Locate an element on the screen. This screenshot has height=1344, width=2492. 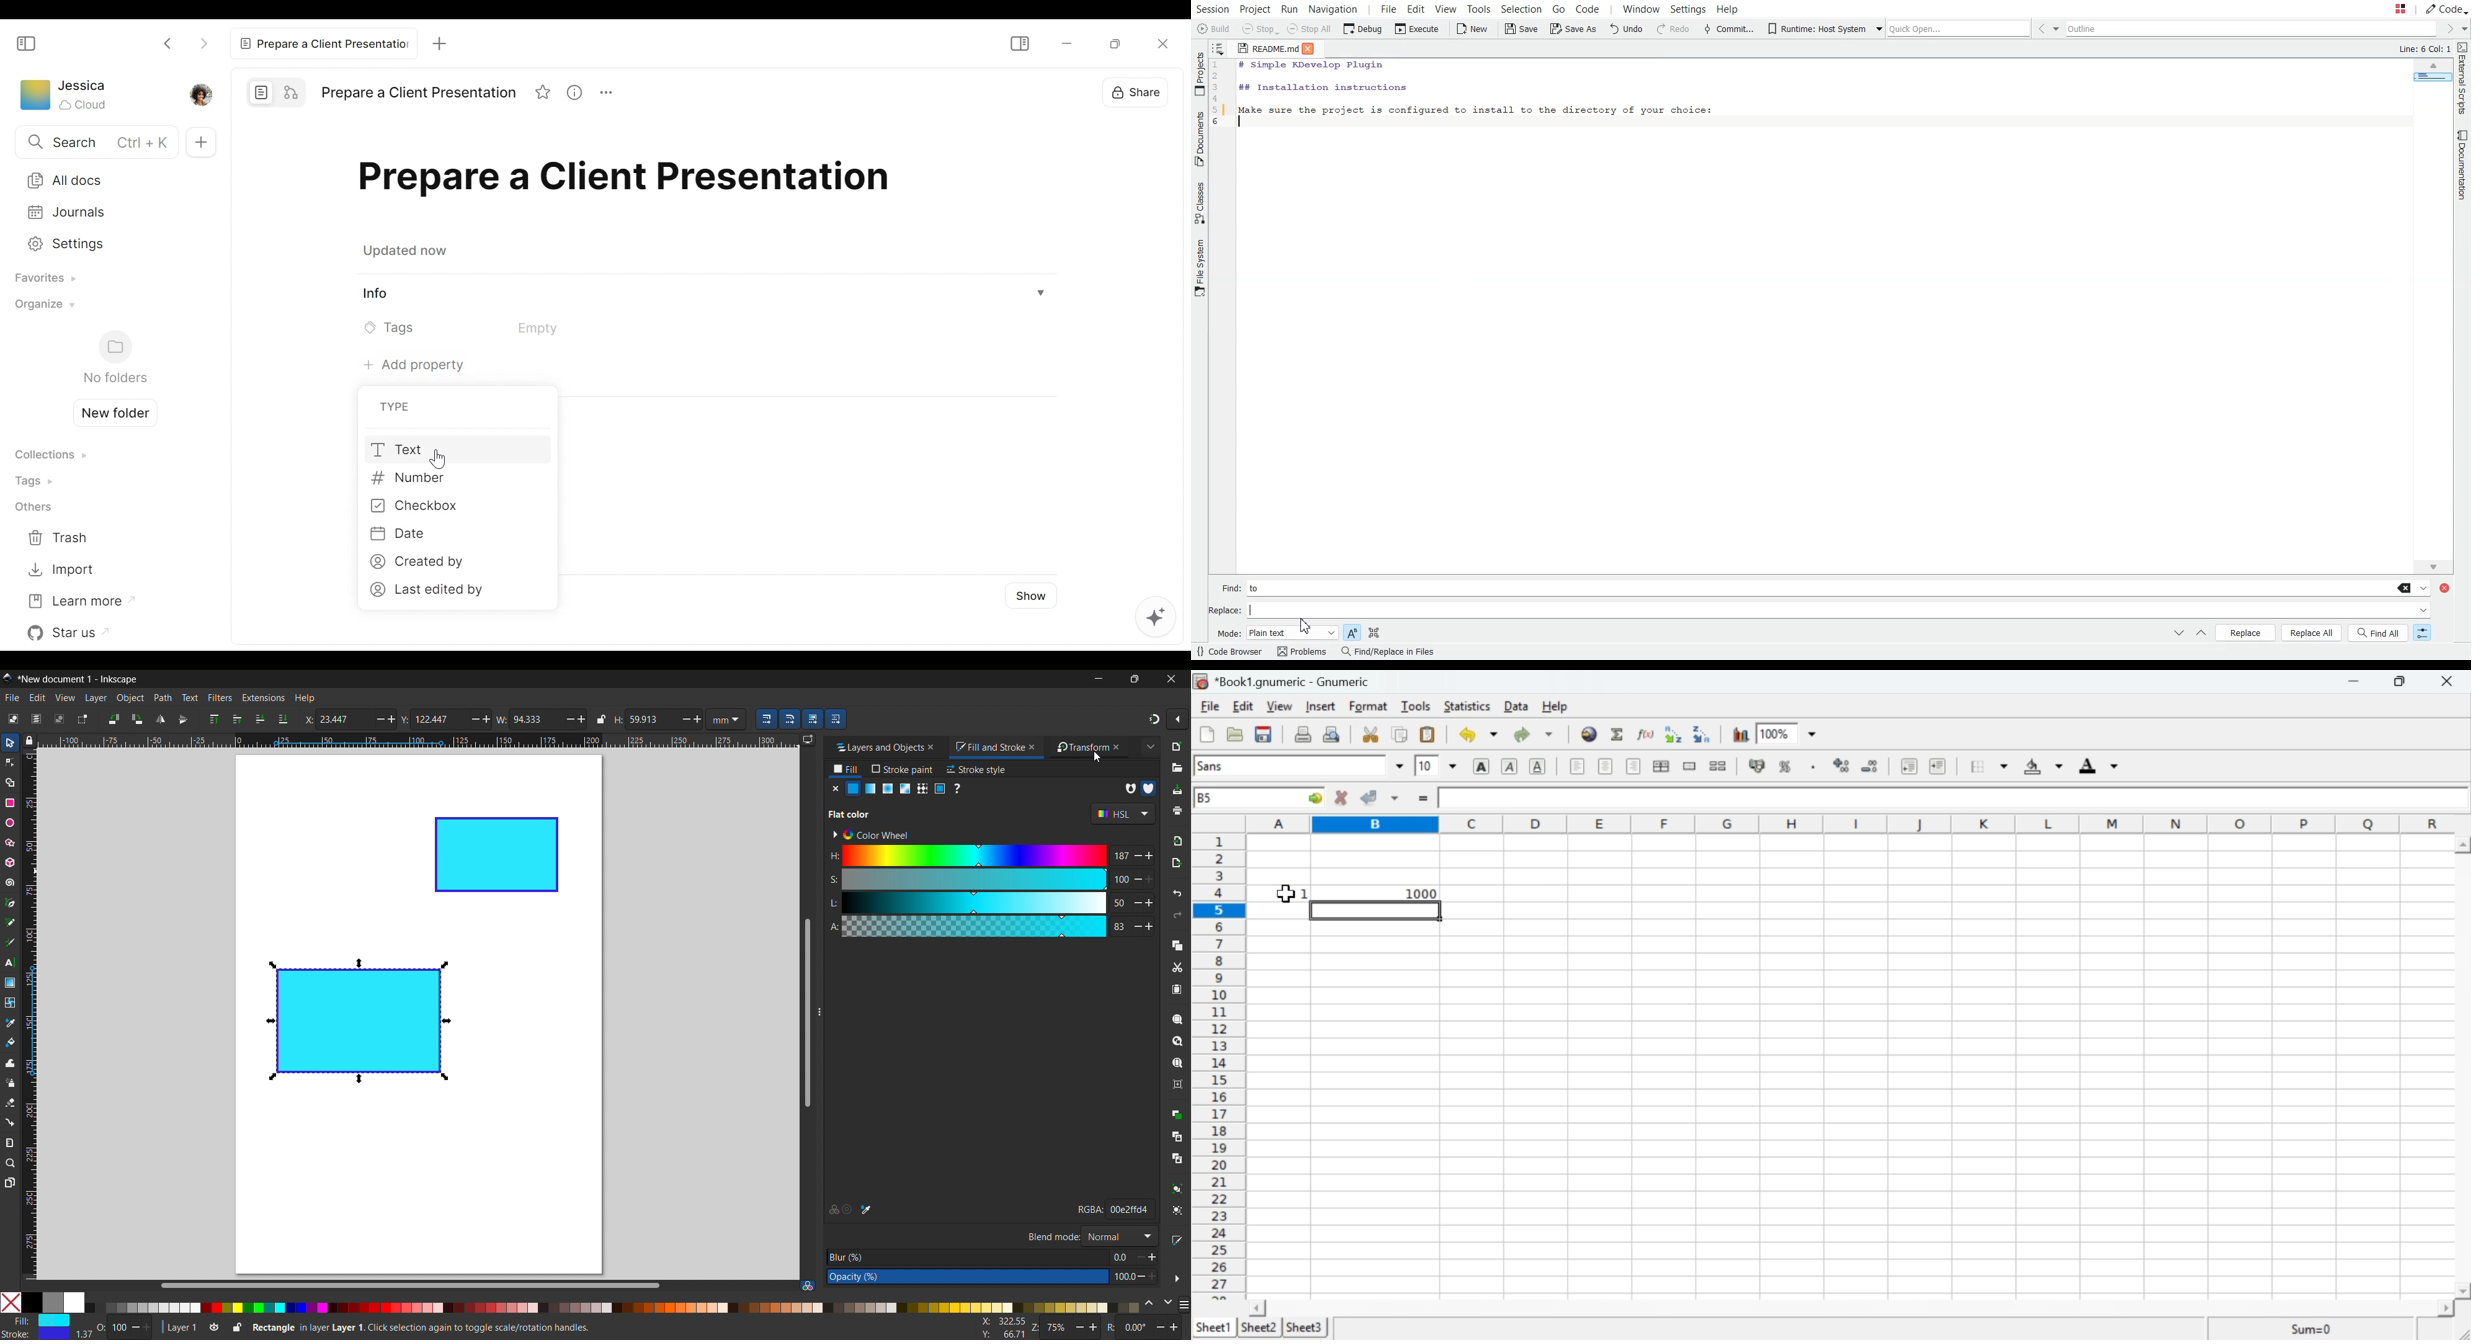
H: 59.913 is located at coordinates (639, 719).